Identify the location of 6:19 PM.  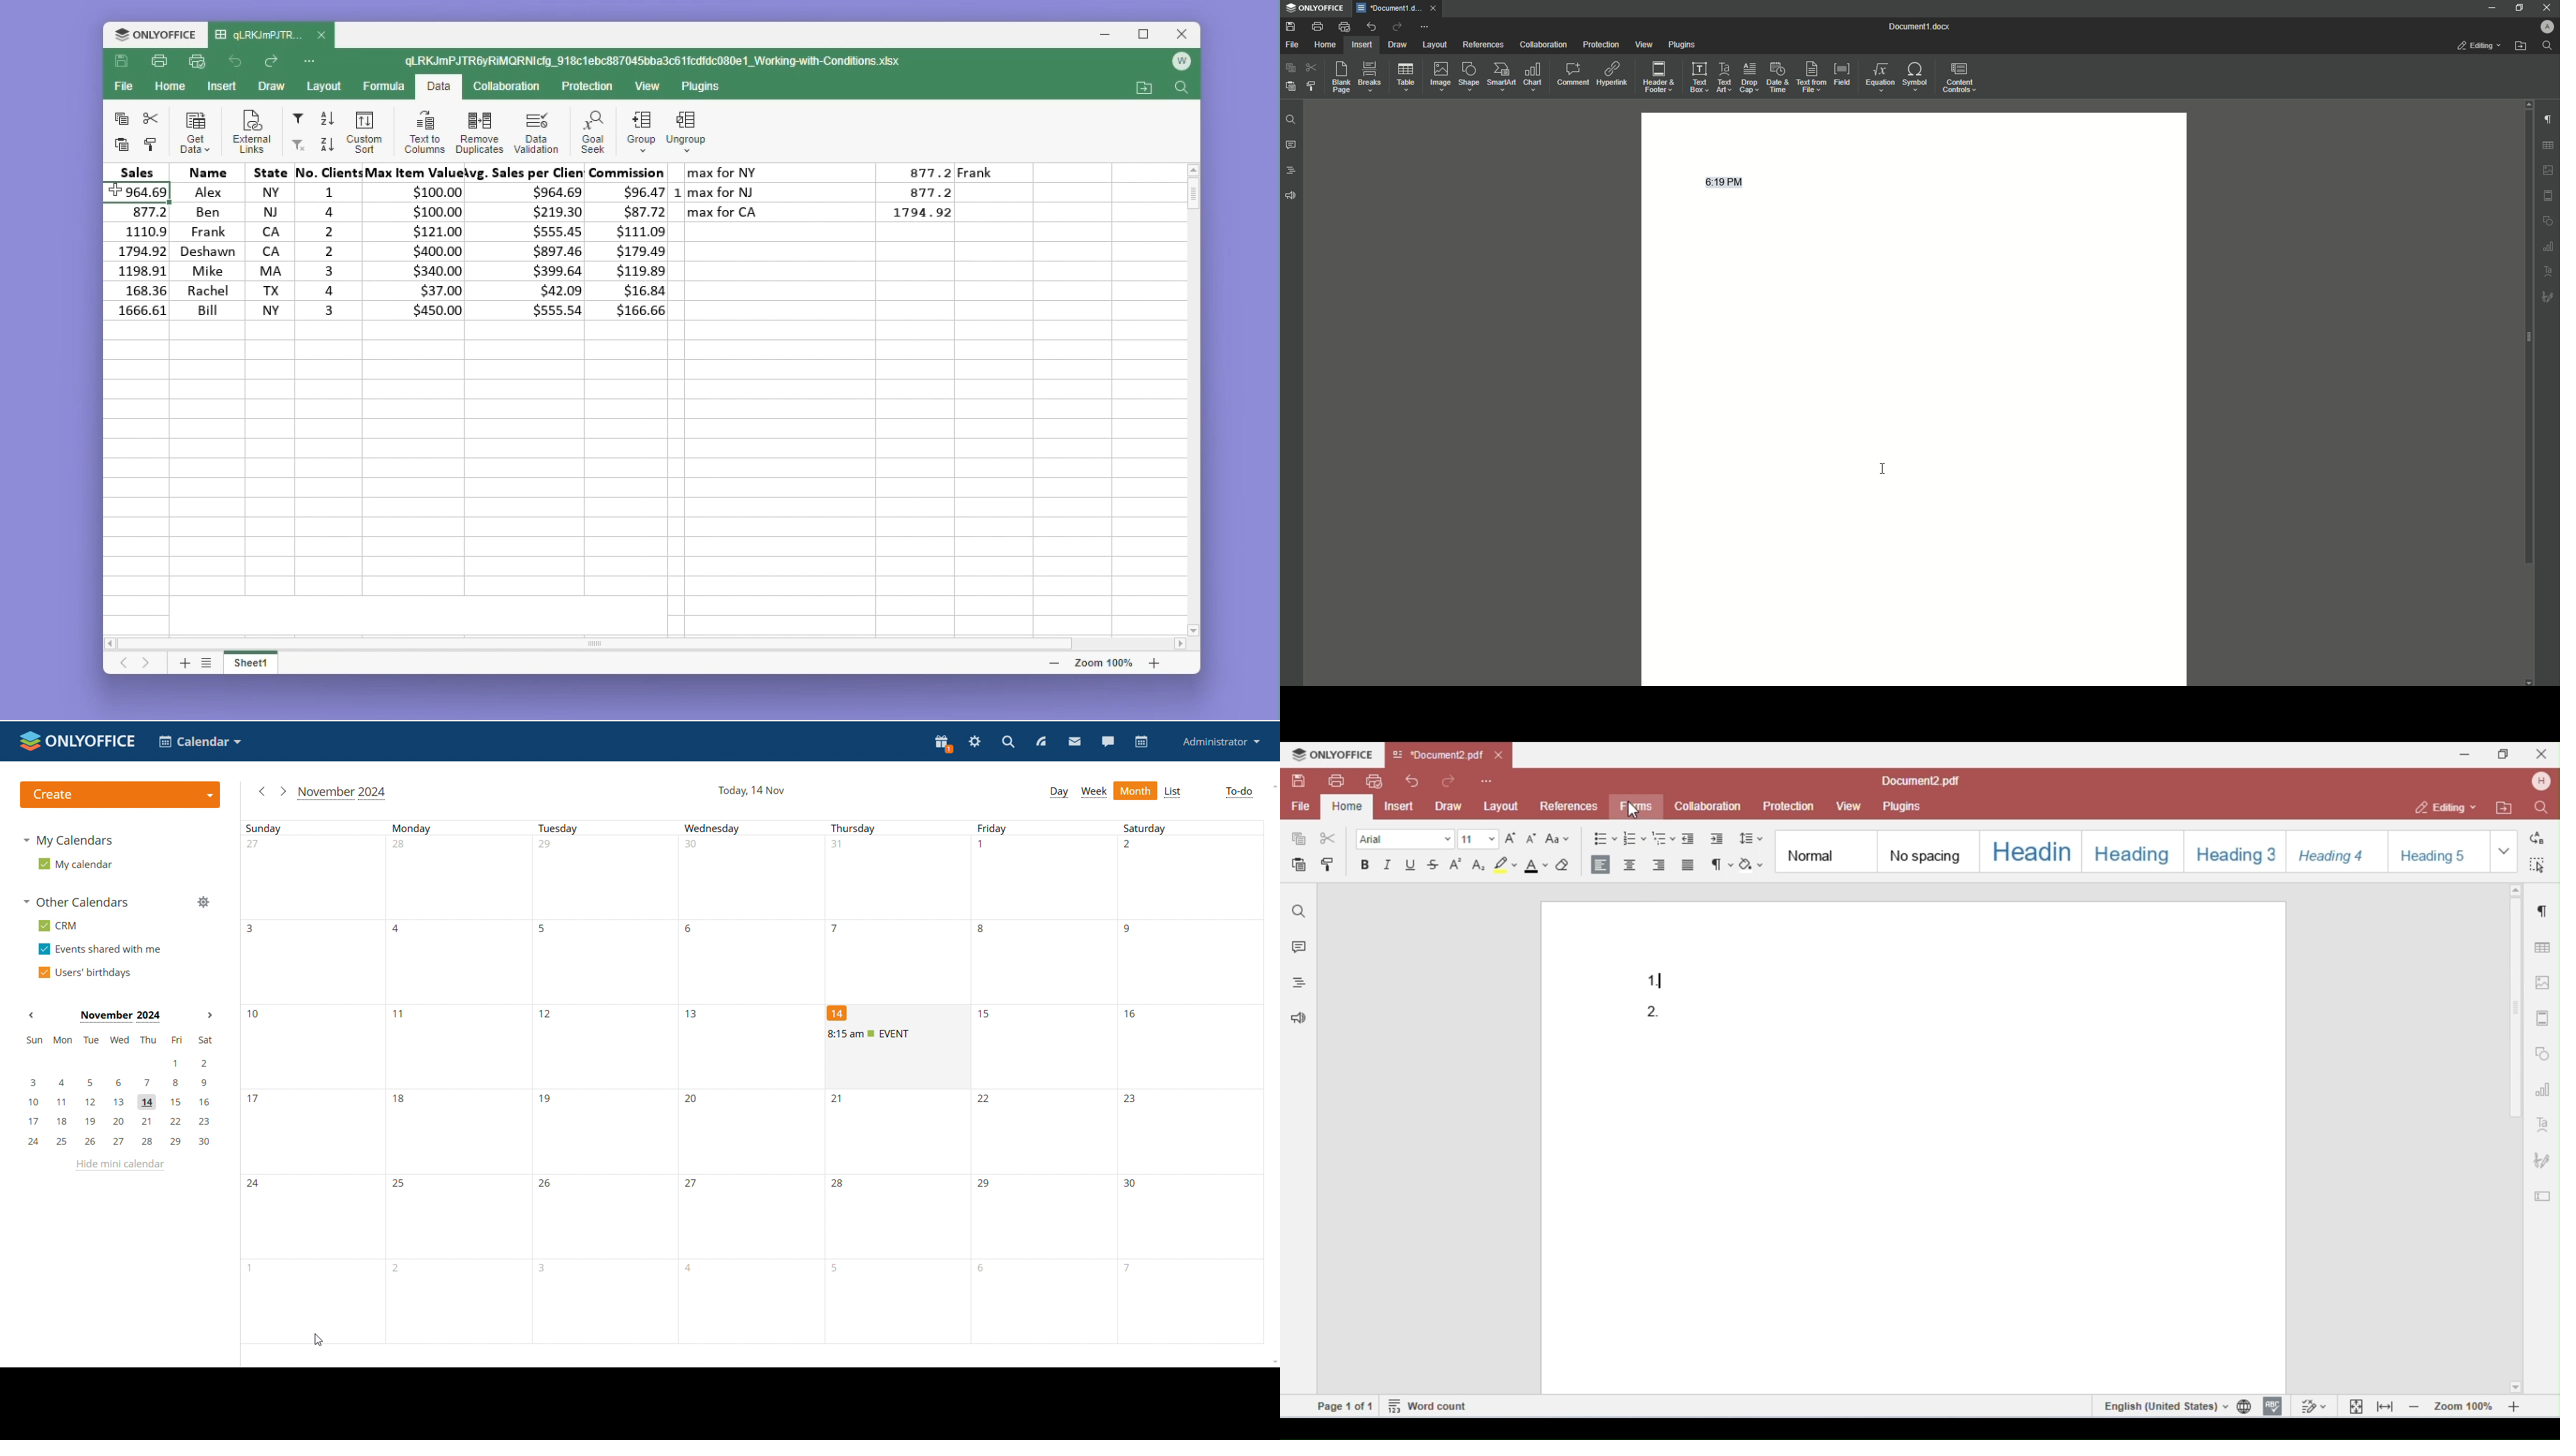
(1731, 182).